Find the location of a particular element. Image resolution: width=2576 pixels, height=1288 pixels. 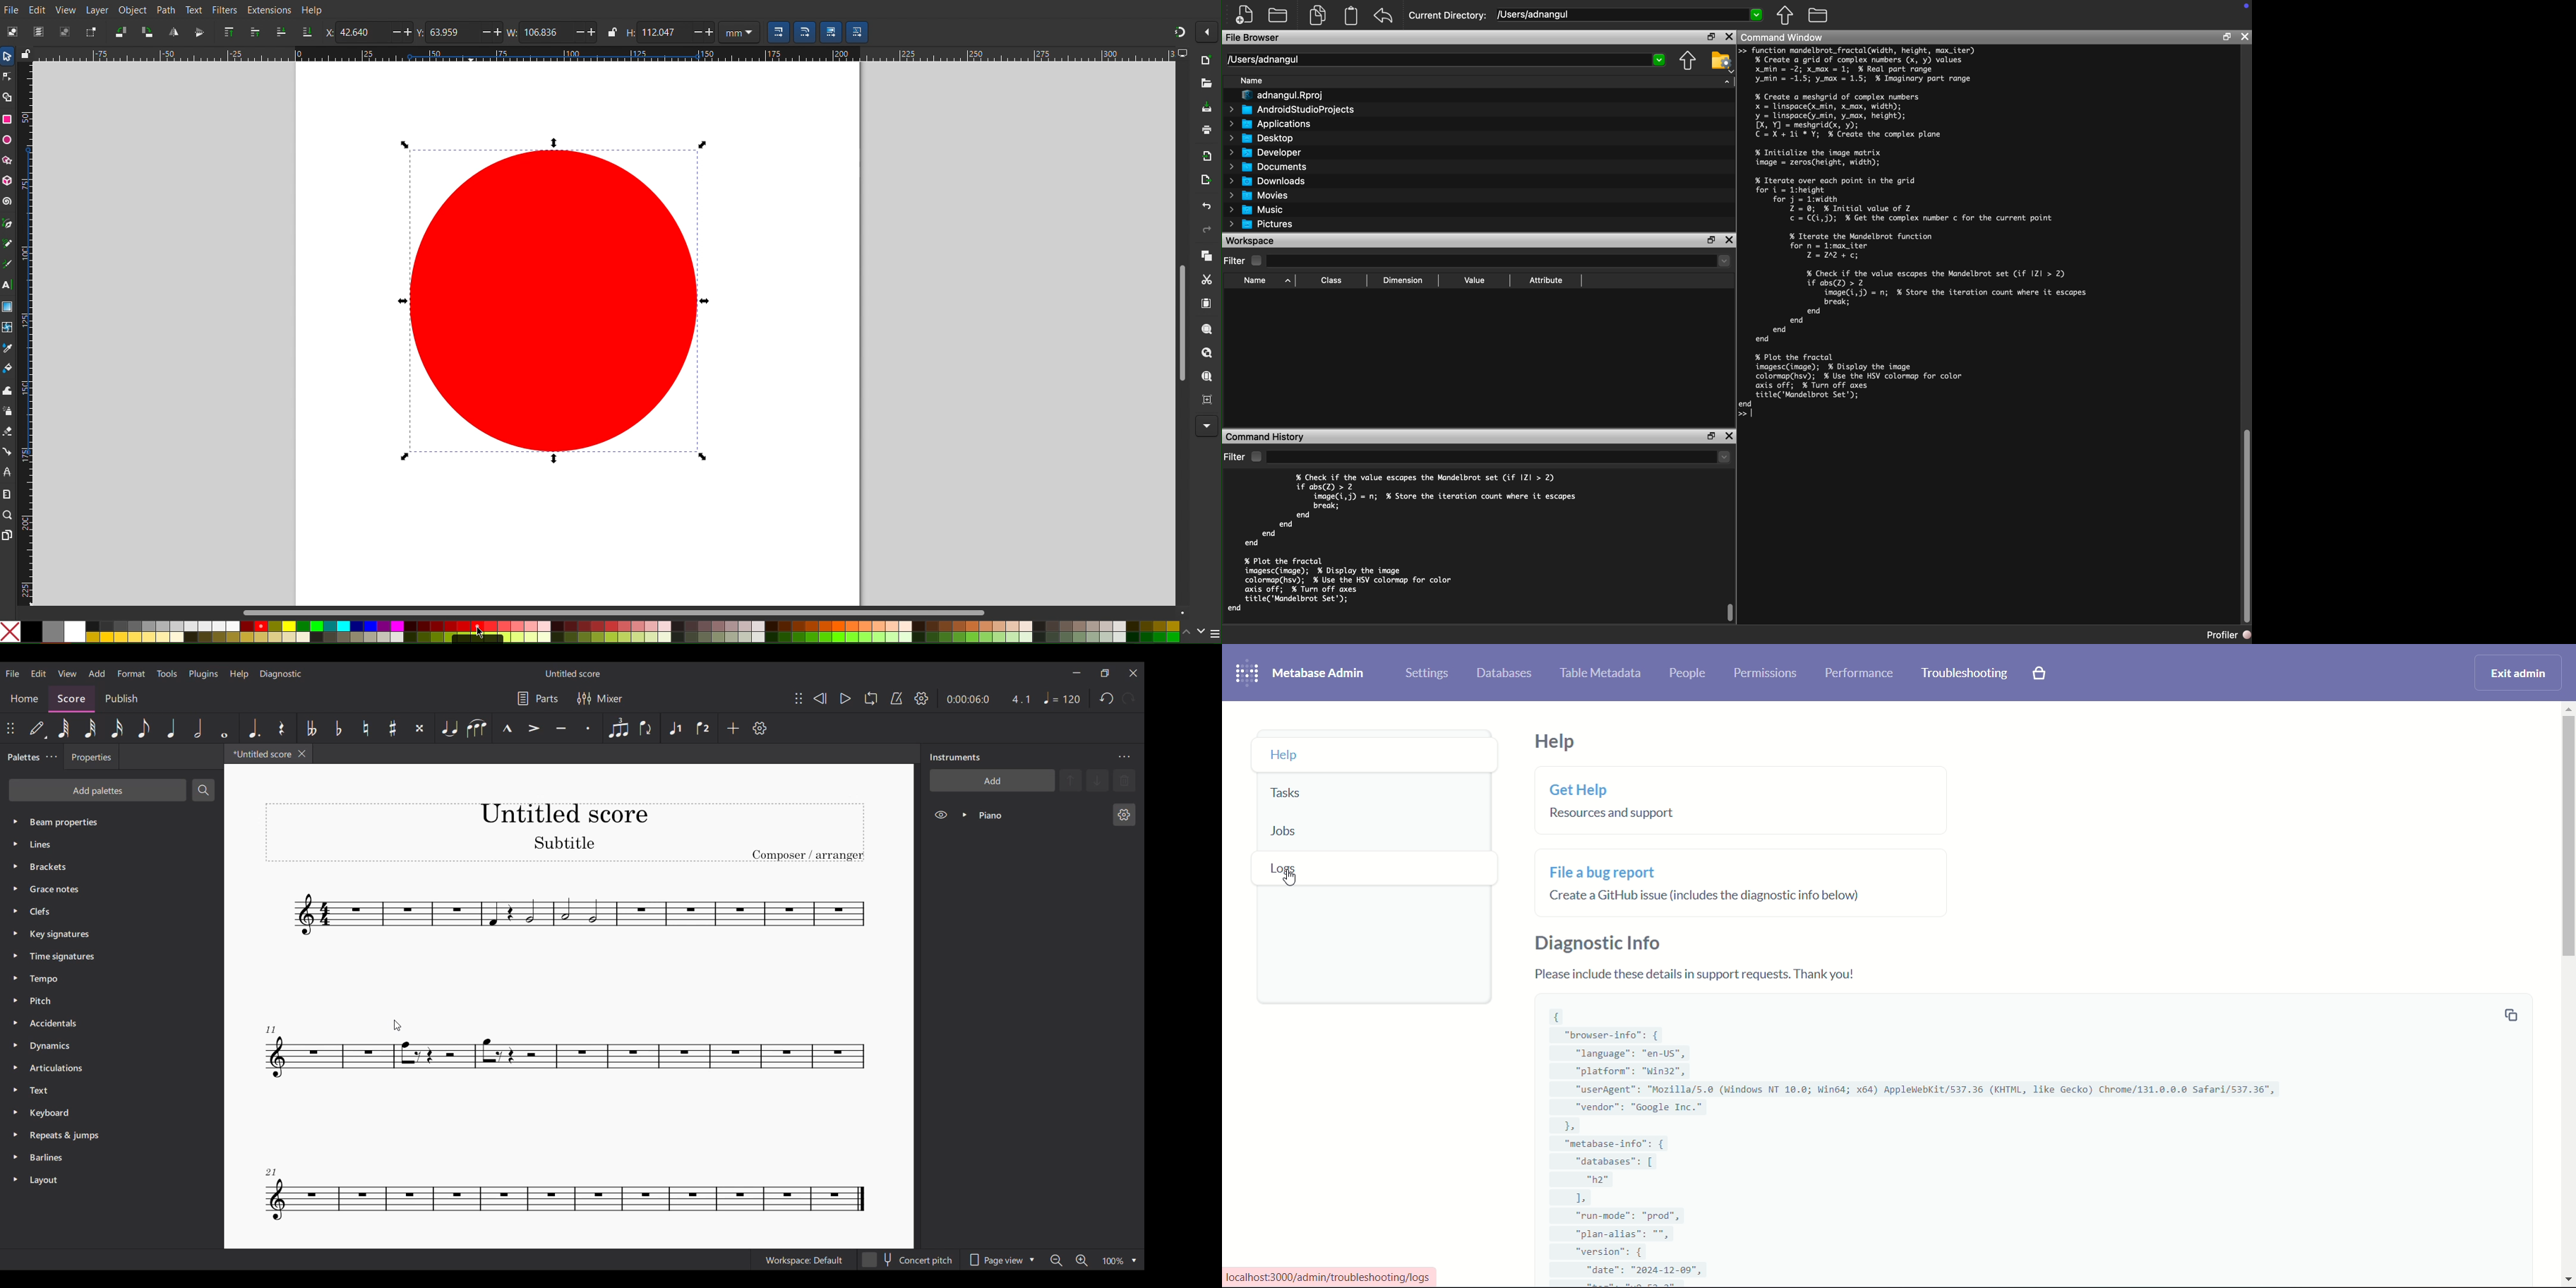

More Options is located at coordinates (1207, 30).